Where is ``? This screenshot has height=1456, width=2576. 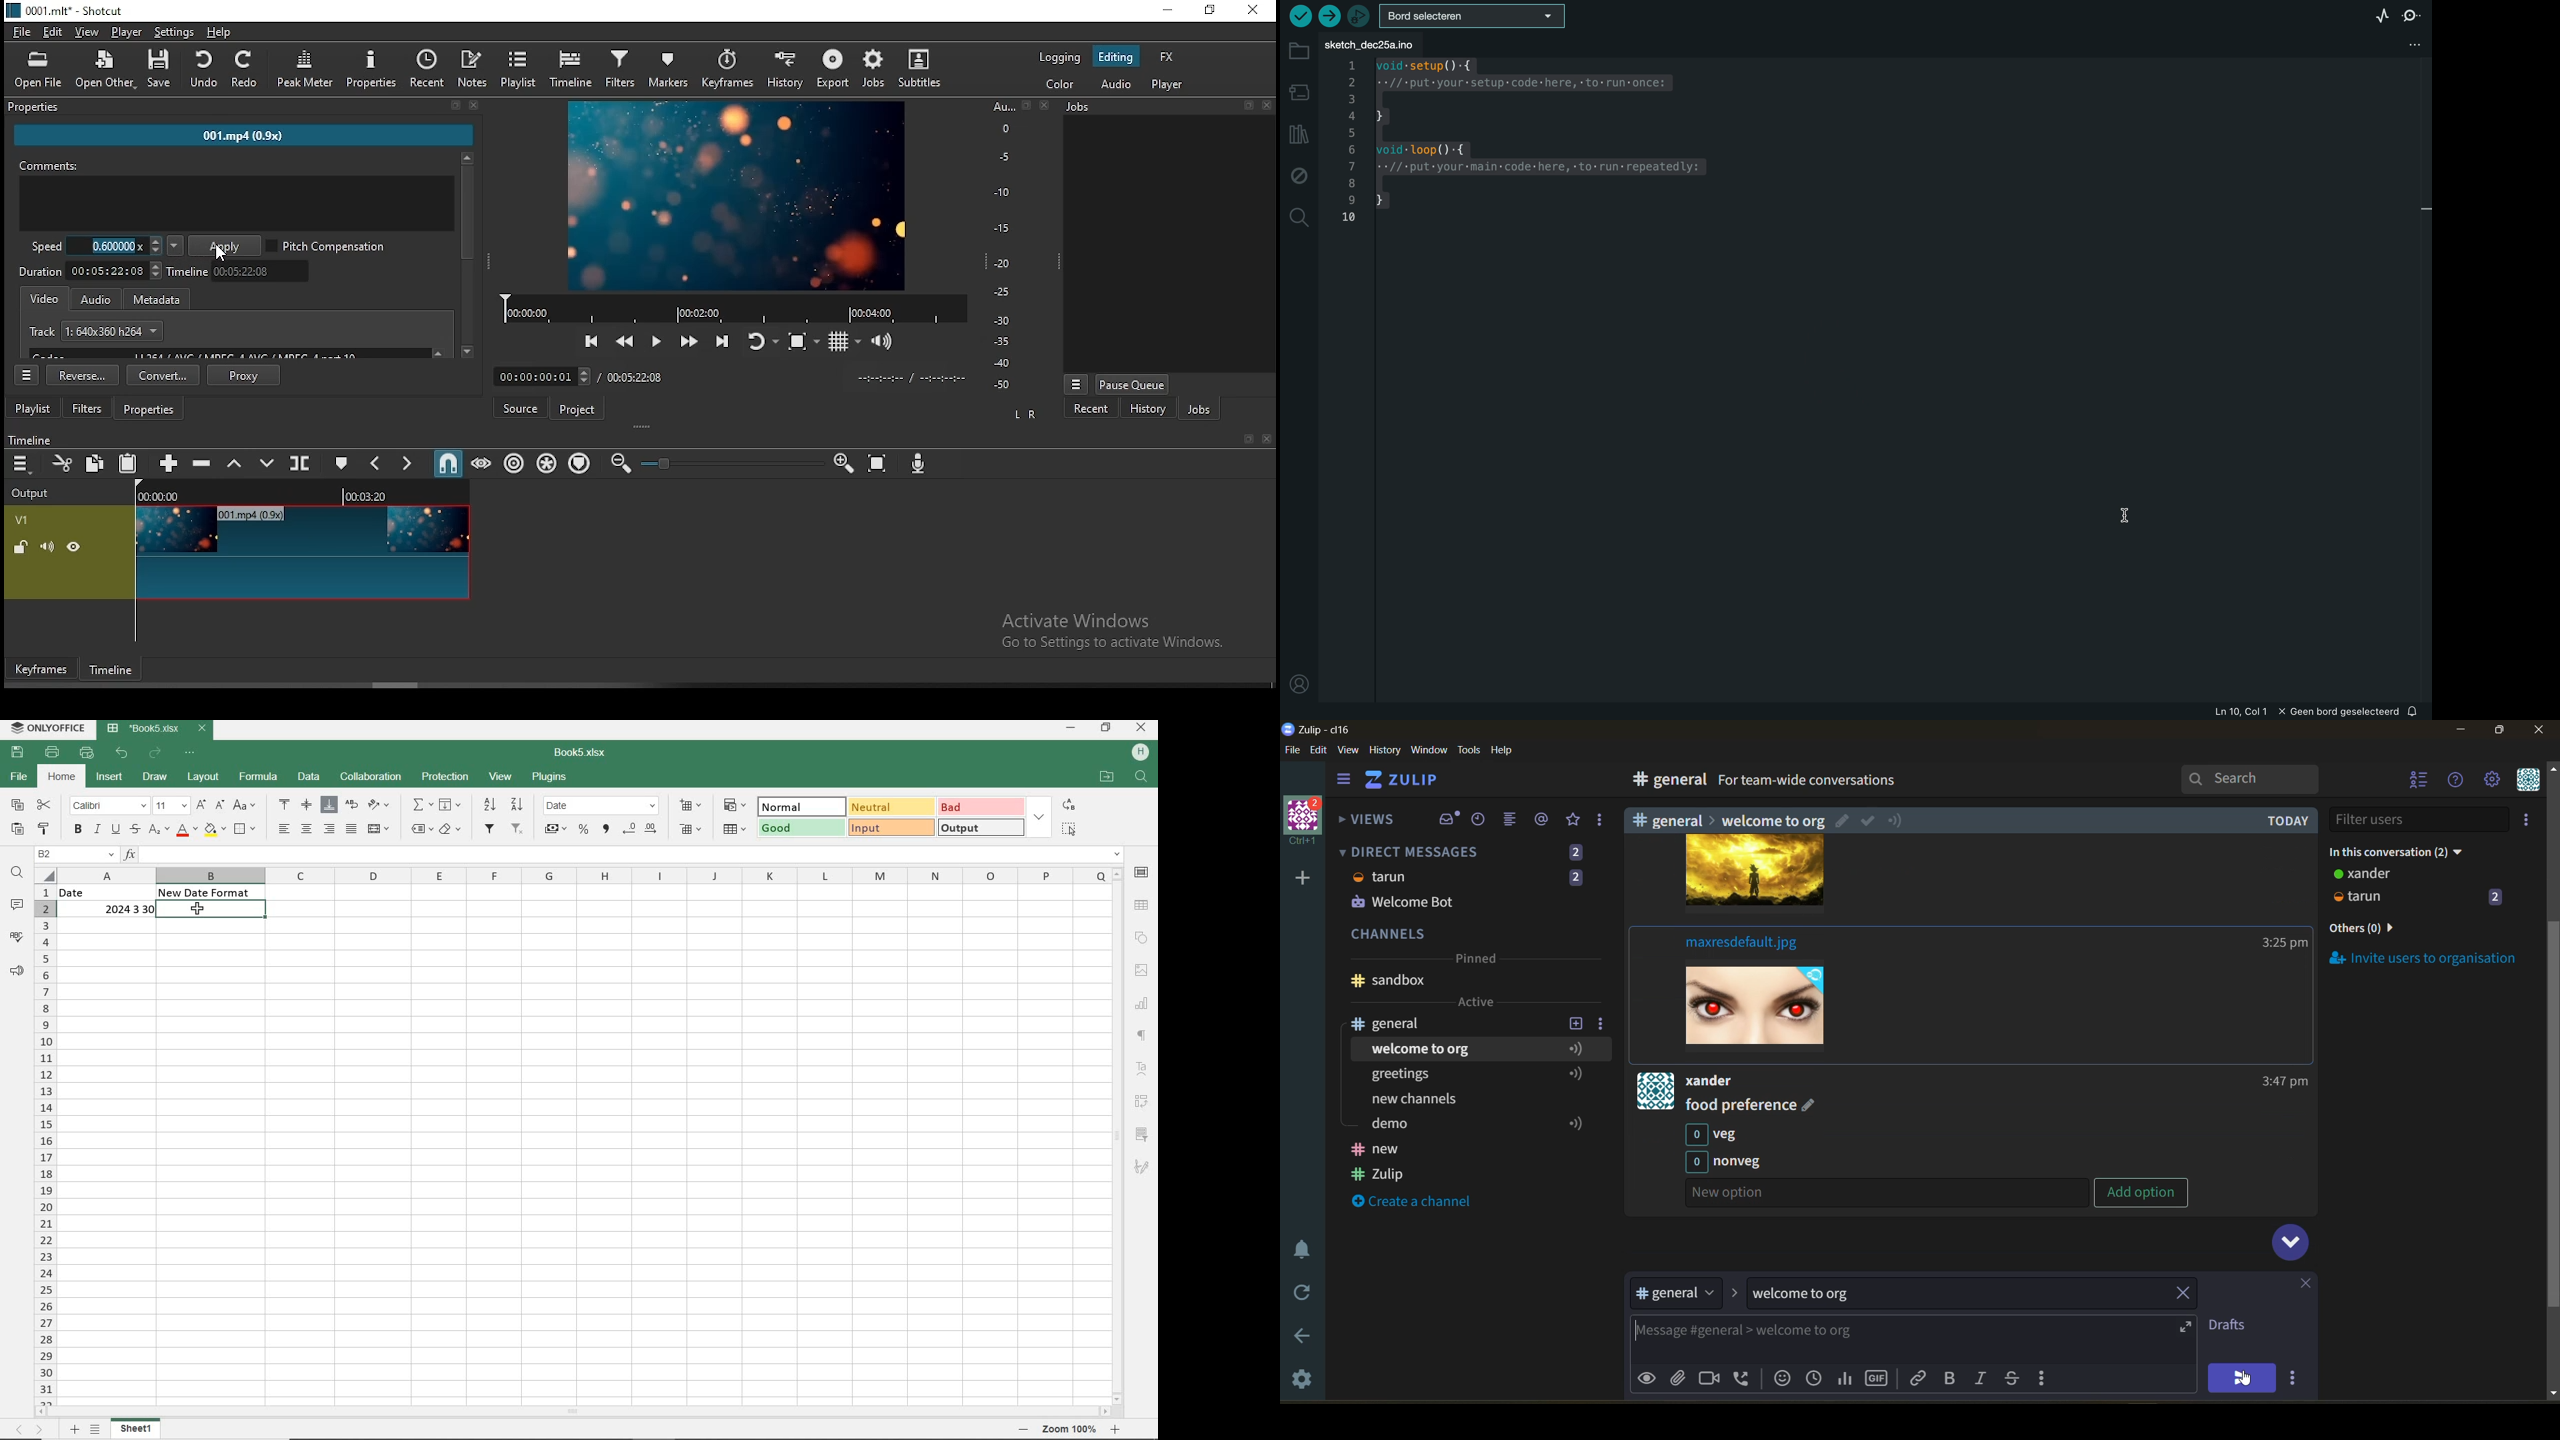
 is located at coordinates (1883, 1194).